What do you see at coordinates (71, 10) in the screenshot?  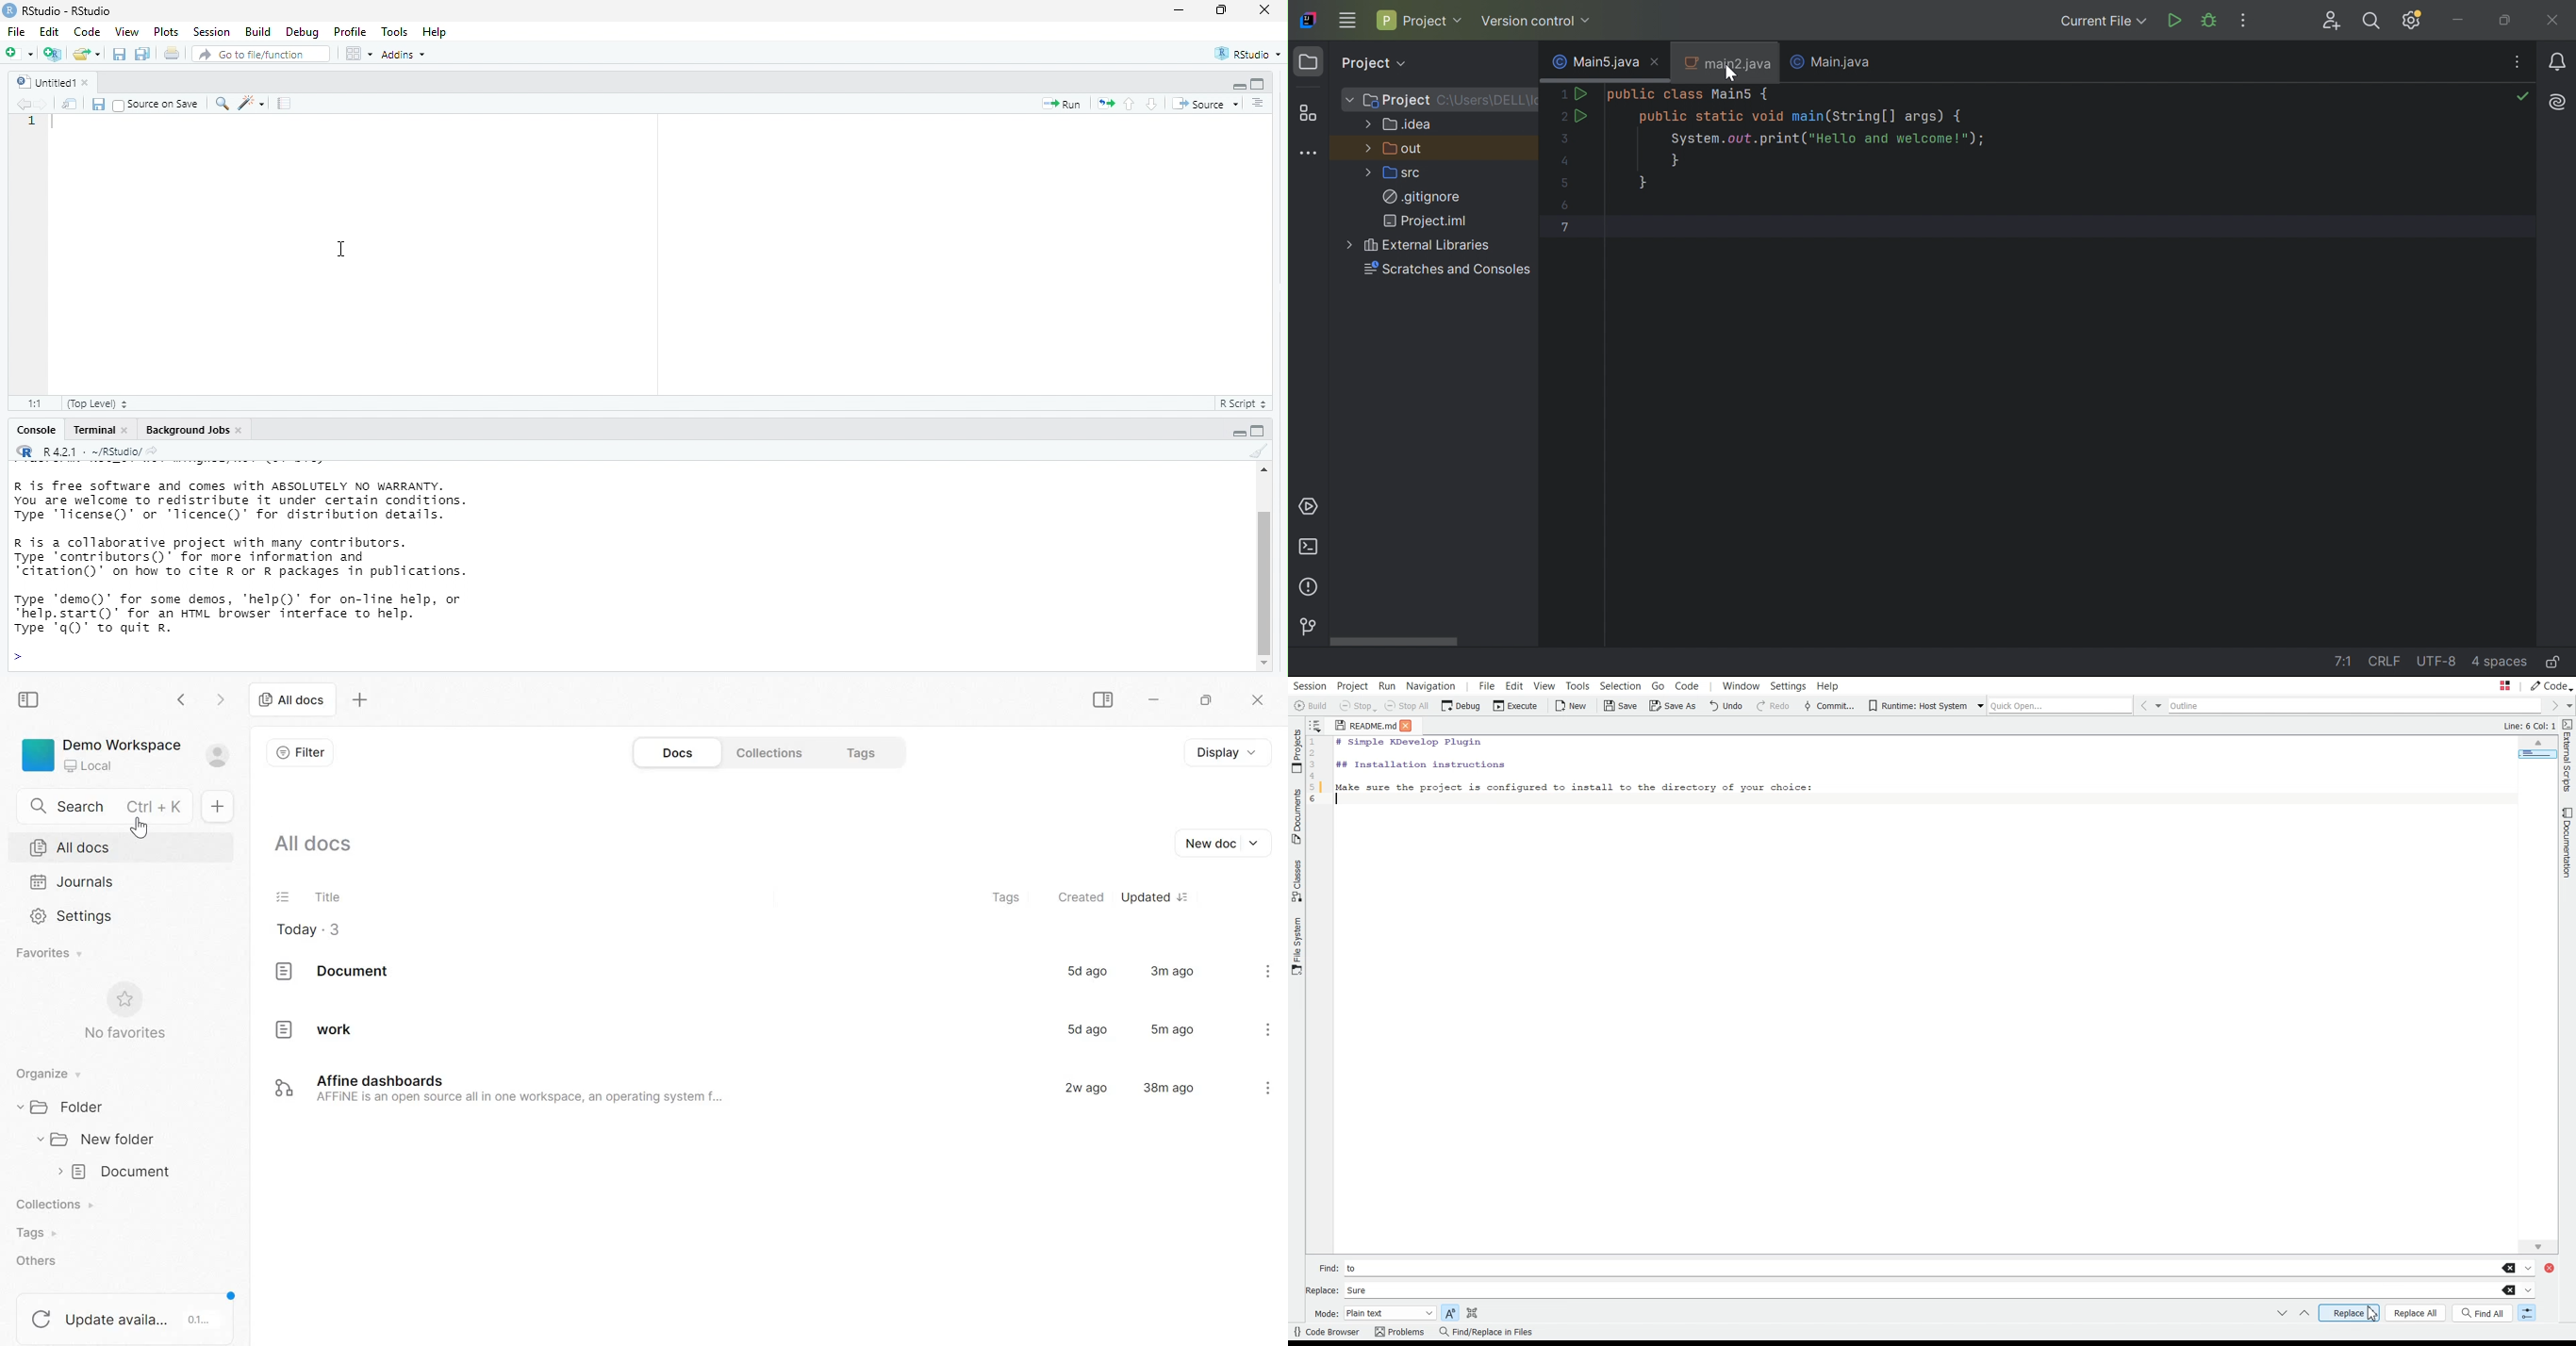 I see `RStudio - RStudio` at bounding box center [71, 10].